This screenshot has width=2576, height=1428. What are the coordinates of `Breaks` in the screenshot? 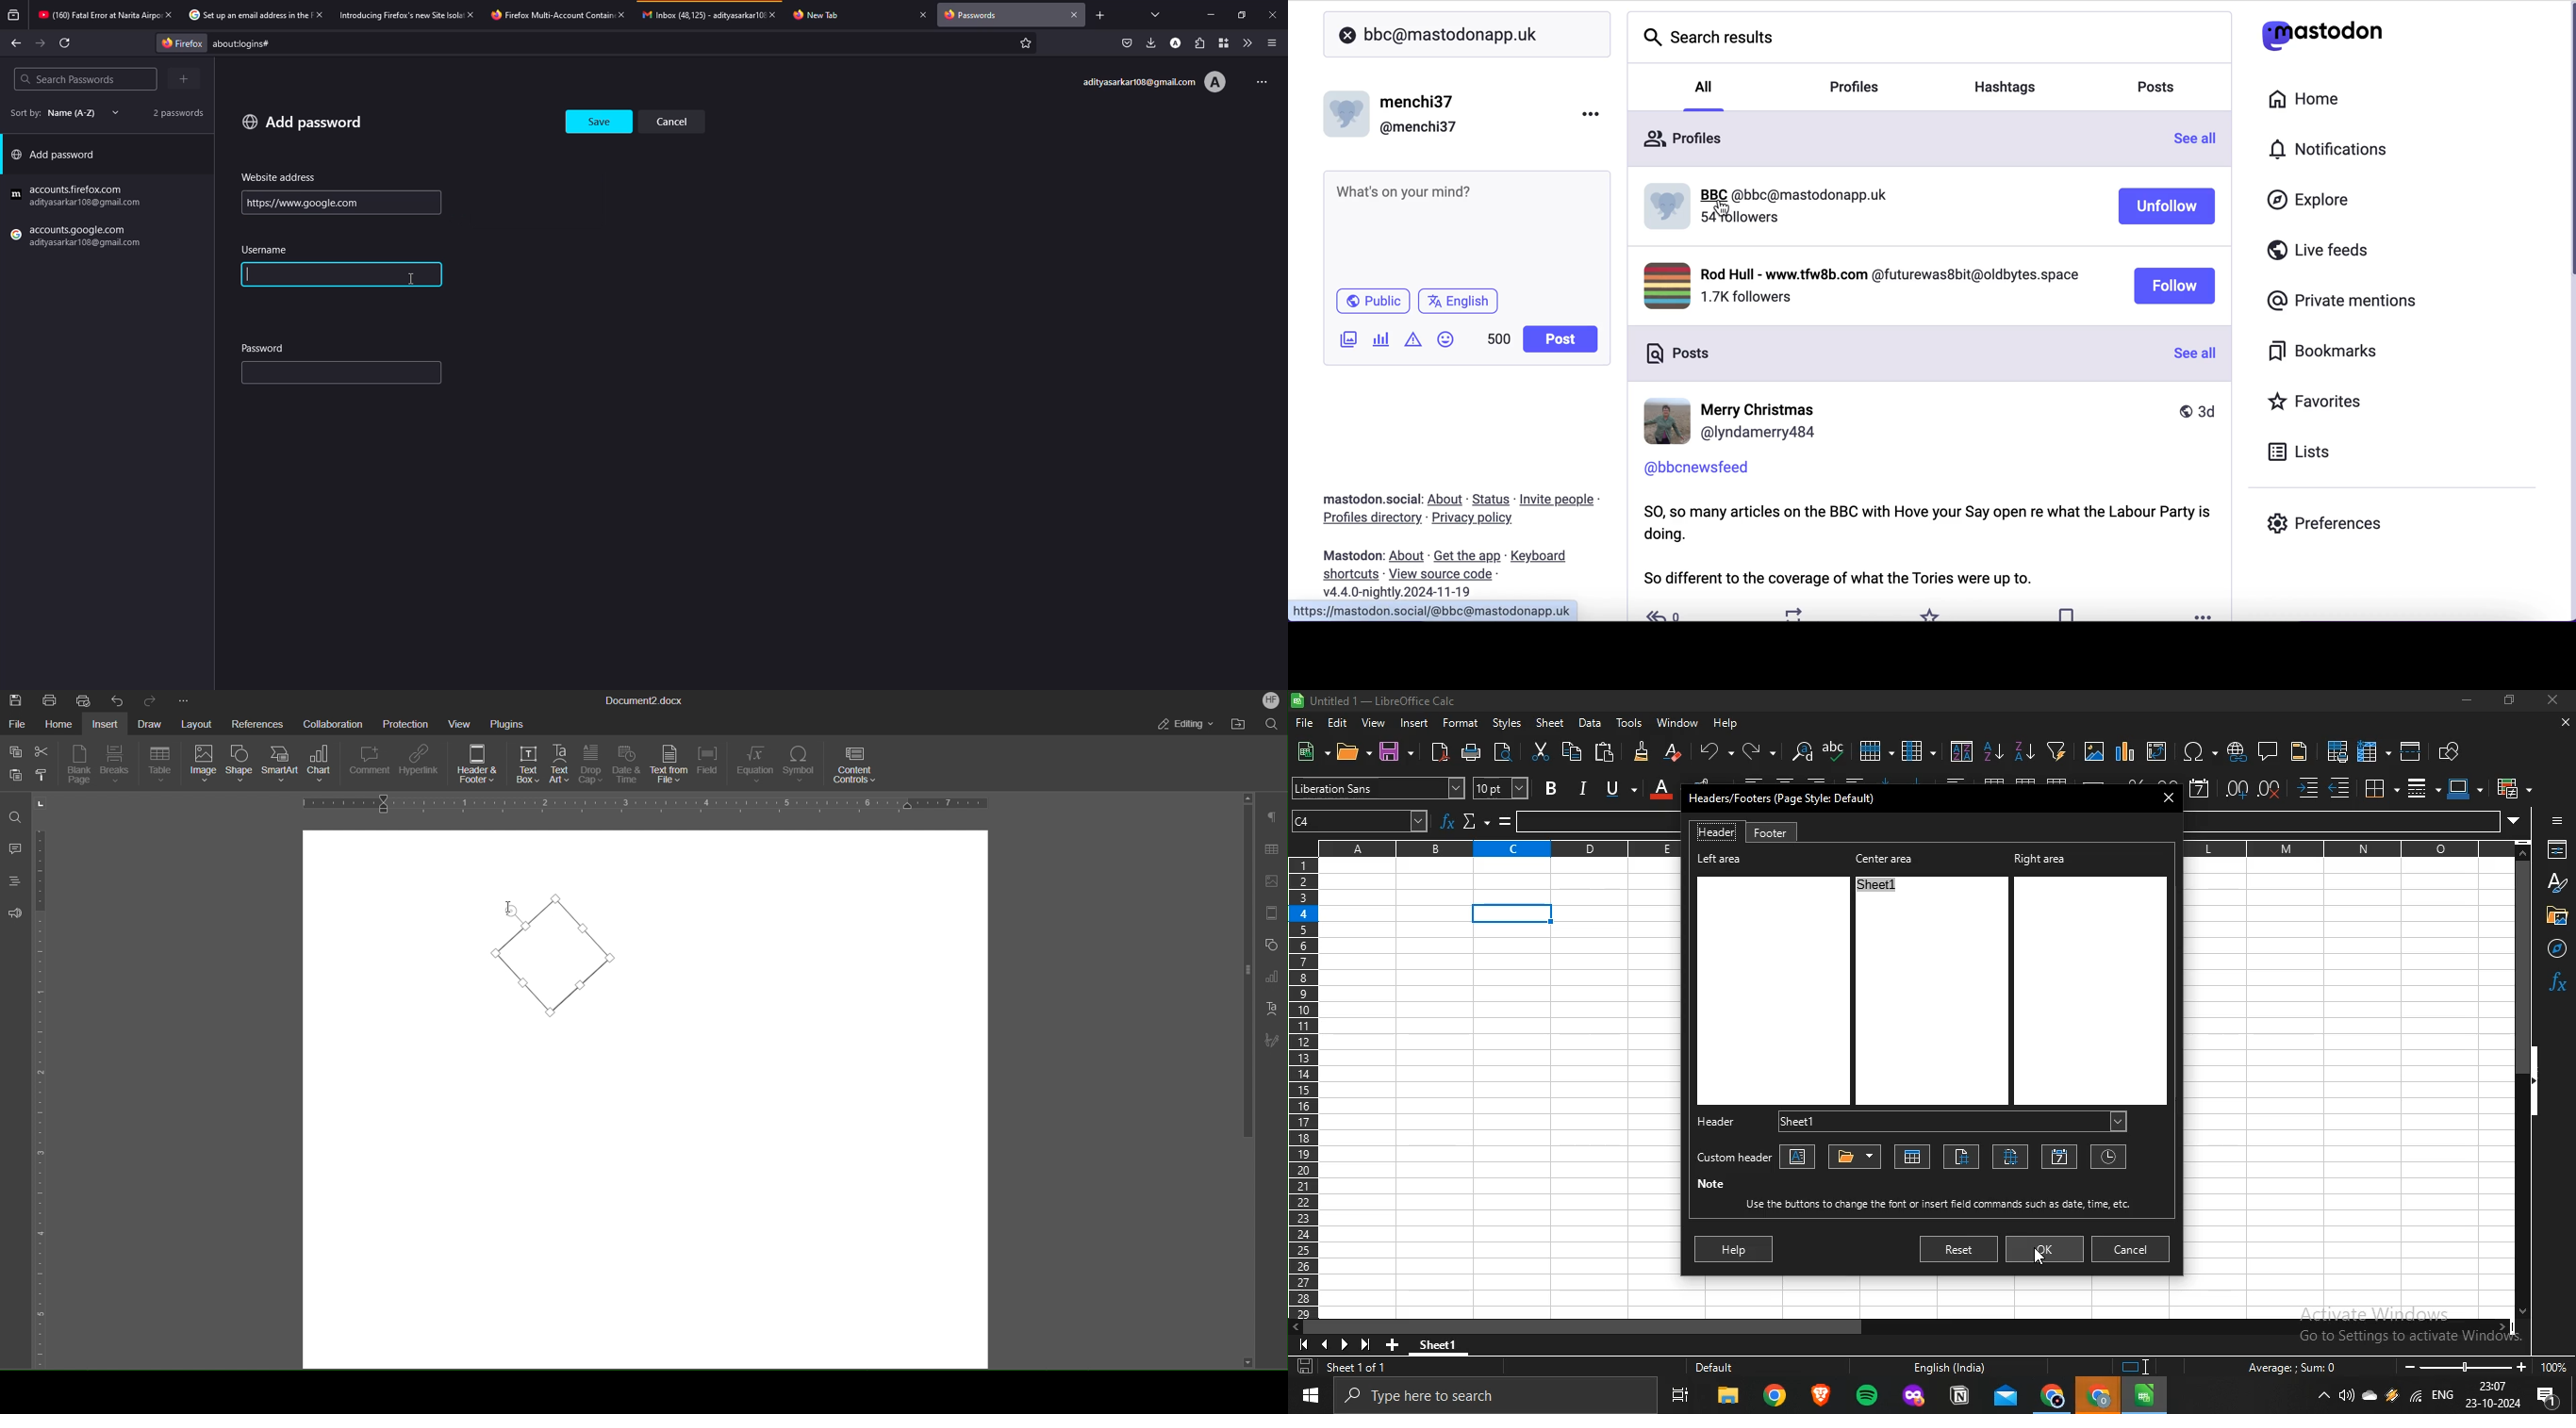 It's located at (118, 765).